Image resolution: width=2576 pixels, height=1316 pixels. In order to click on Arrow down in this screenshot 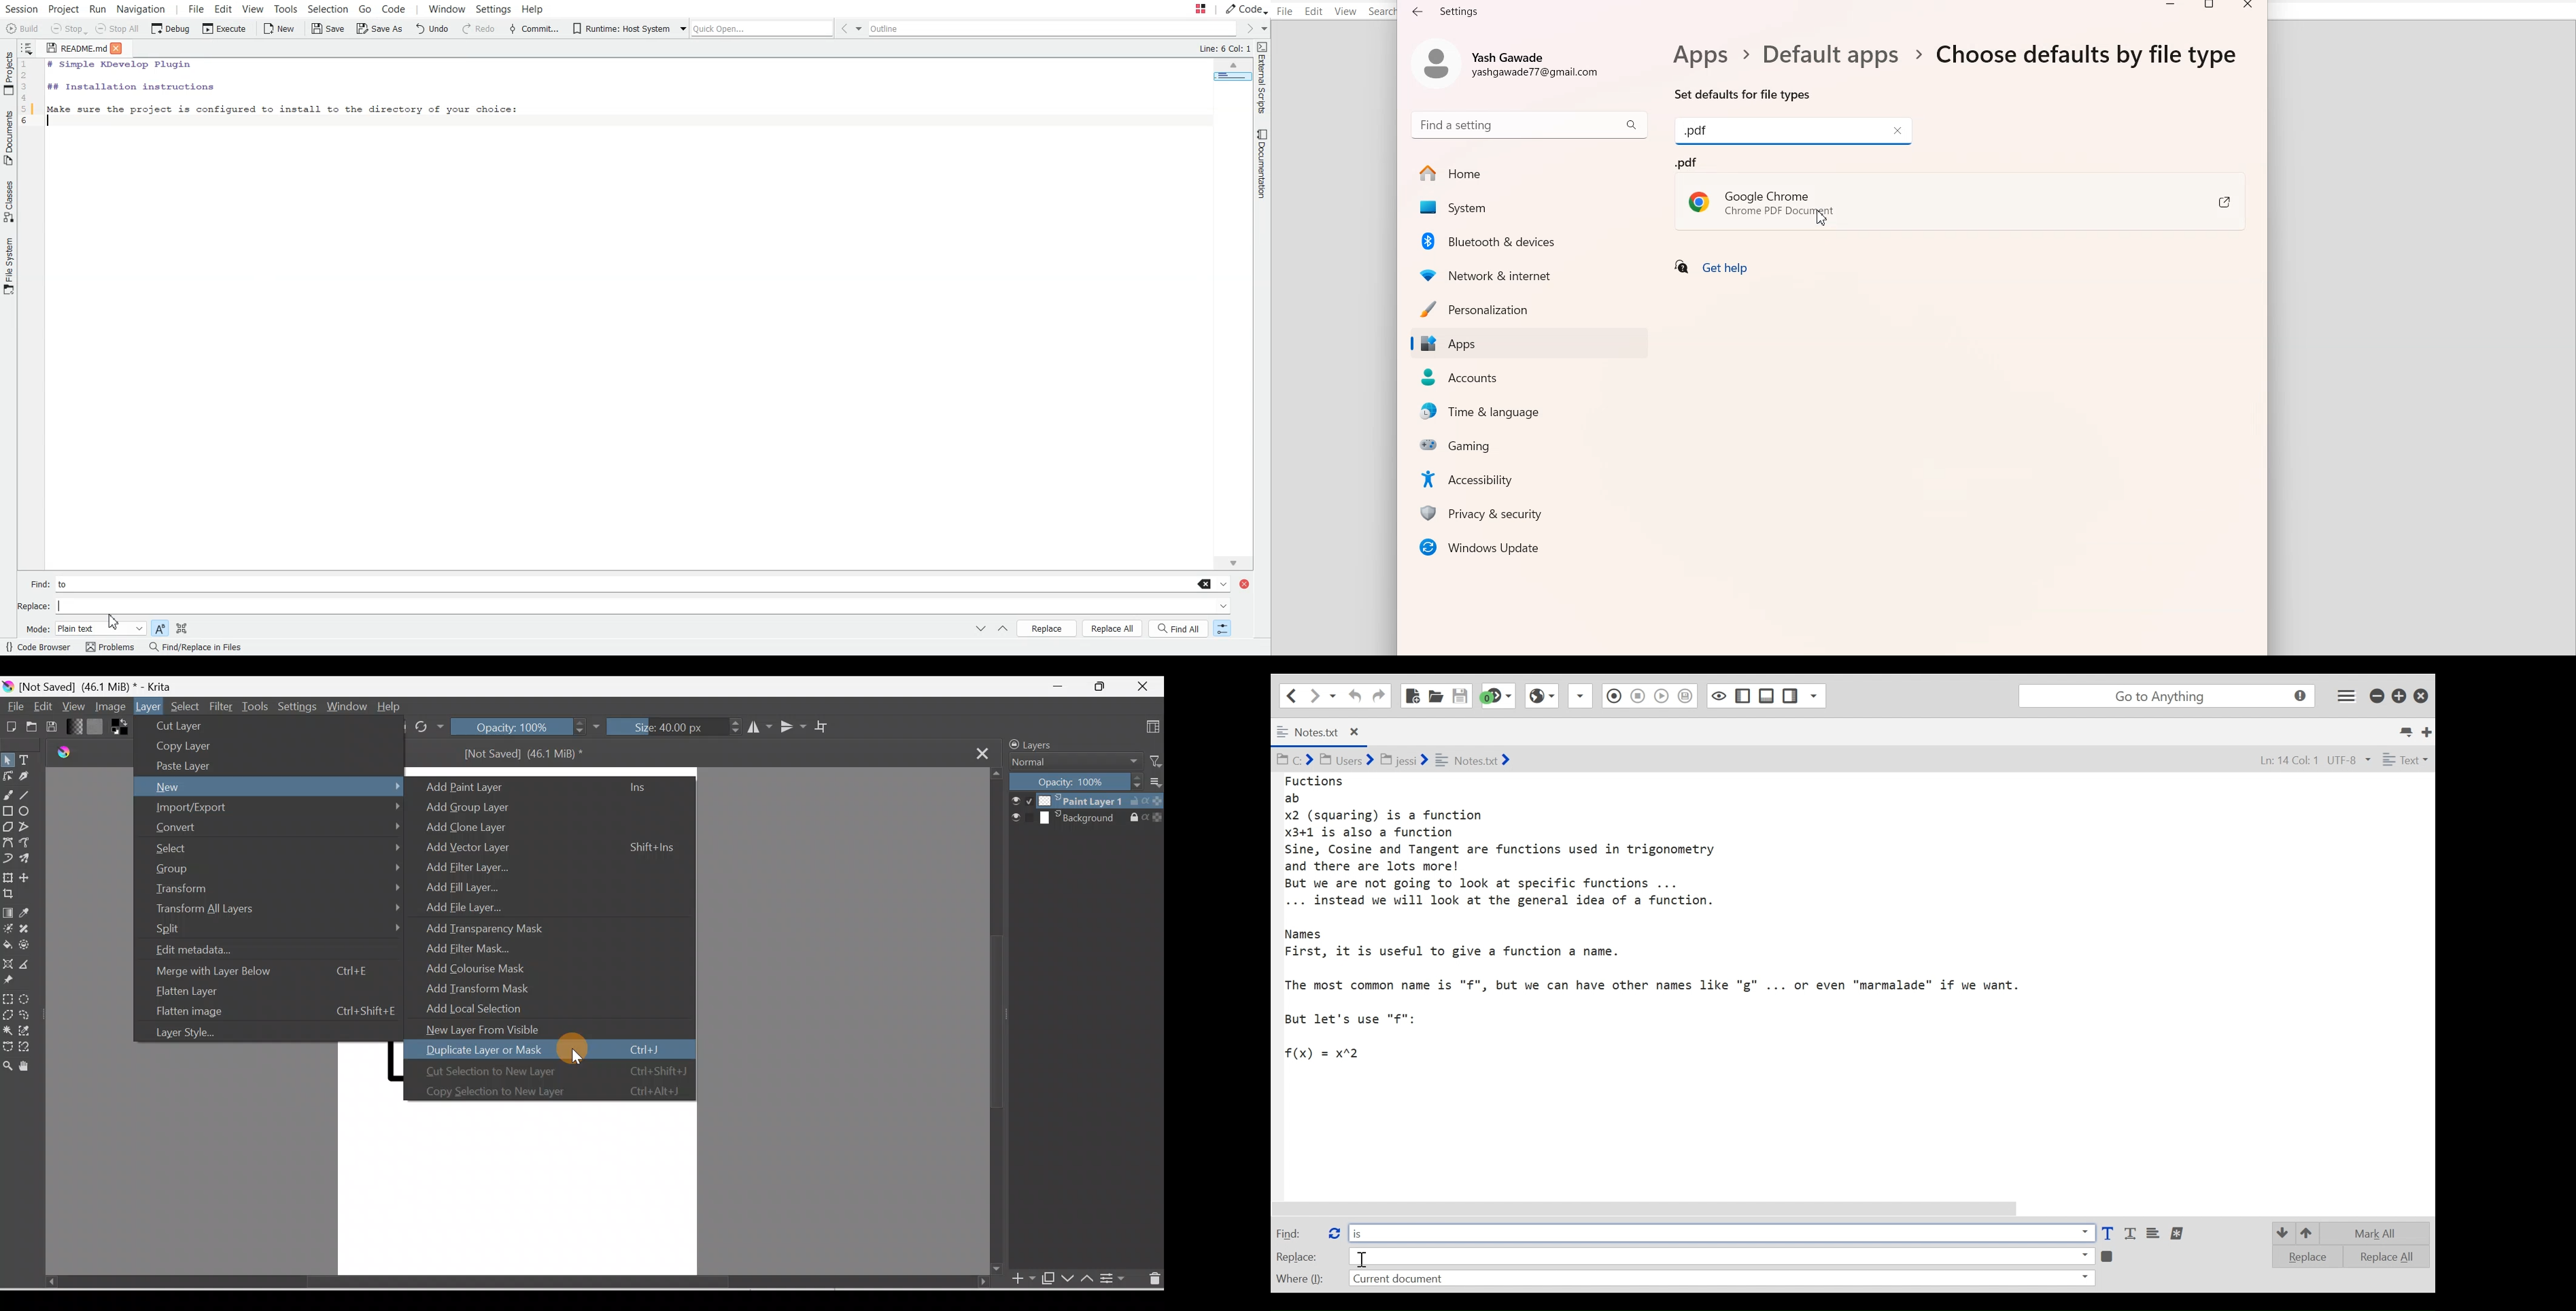, I will do `click(2282, 1232)`.